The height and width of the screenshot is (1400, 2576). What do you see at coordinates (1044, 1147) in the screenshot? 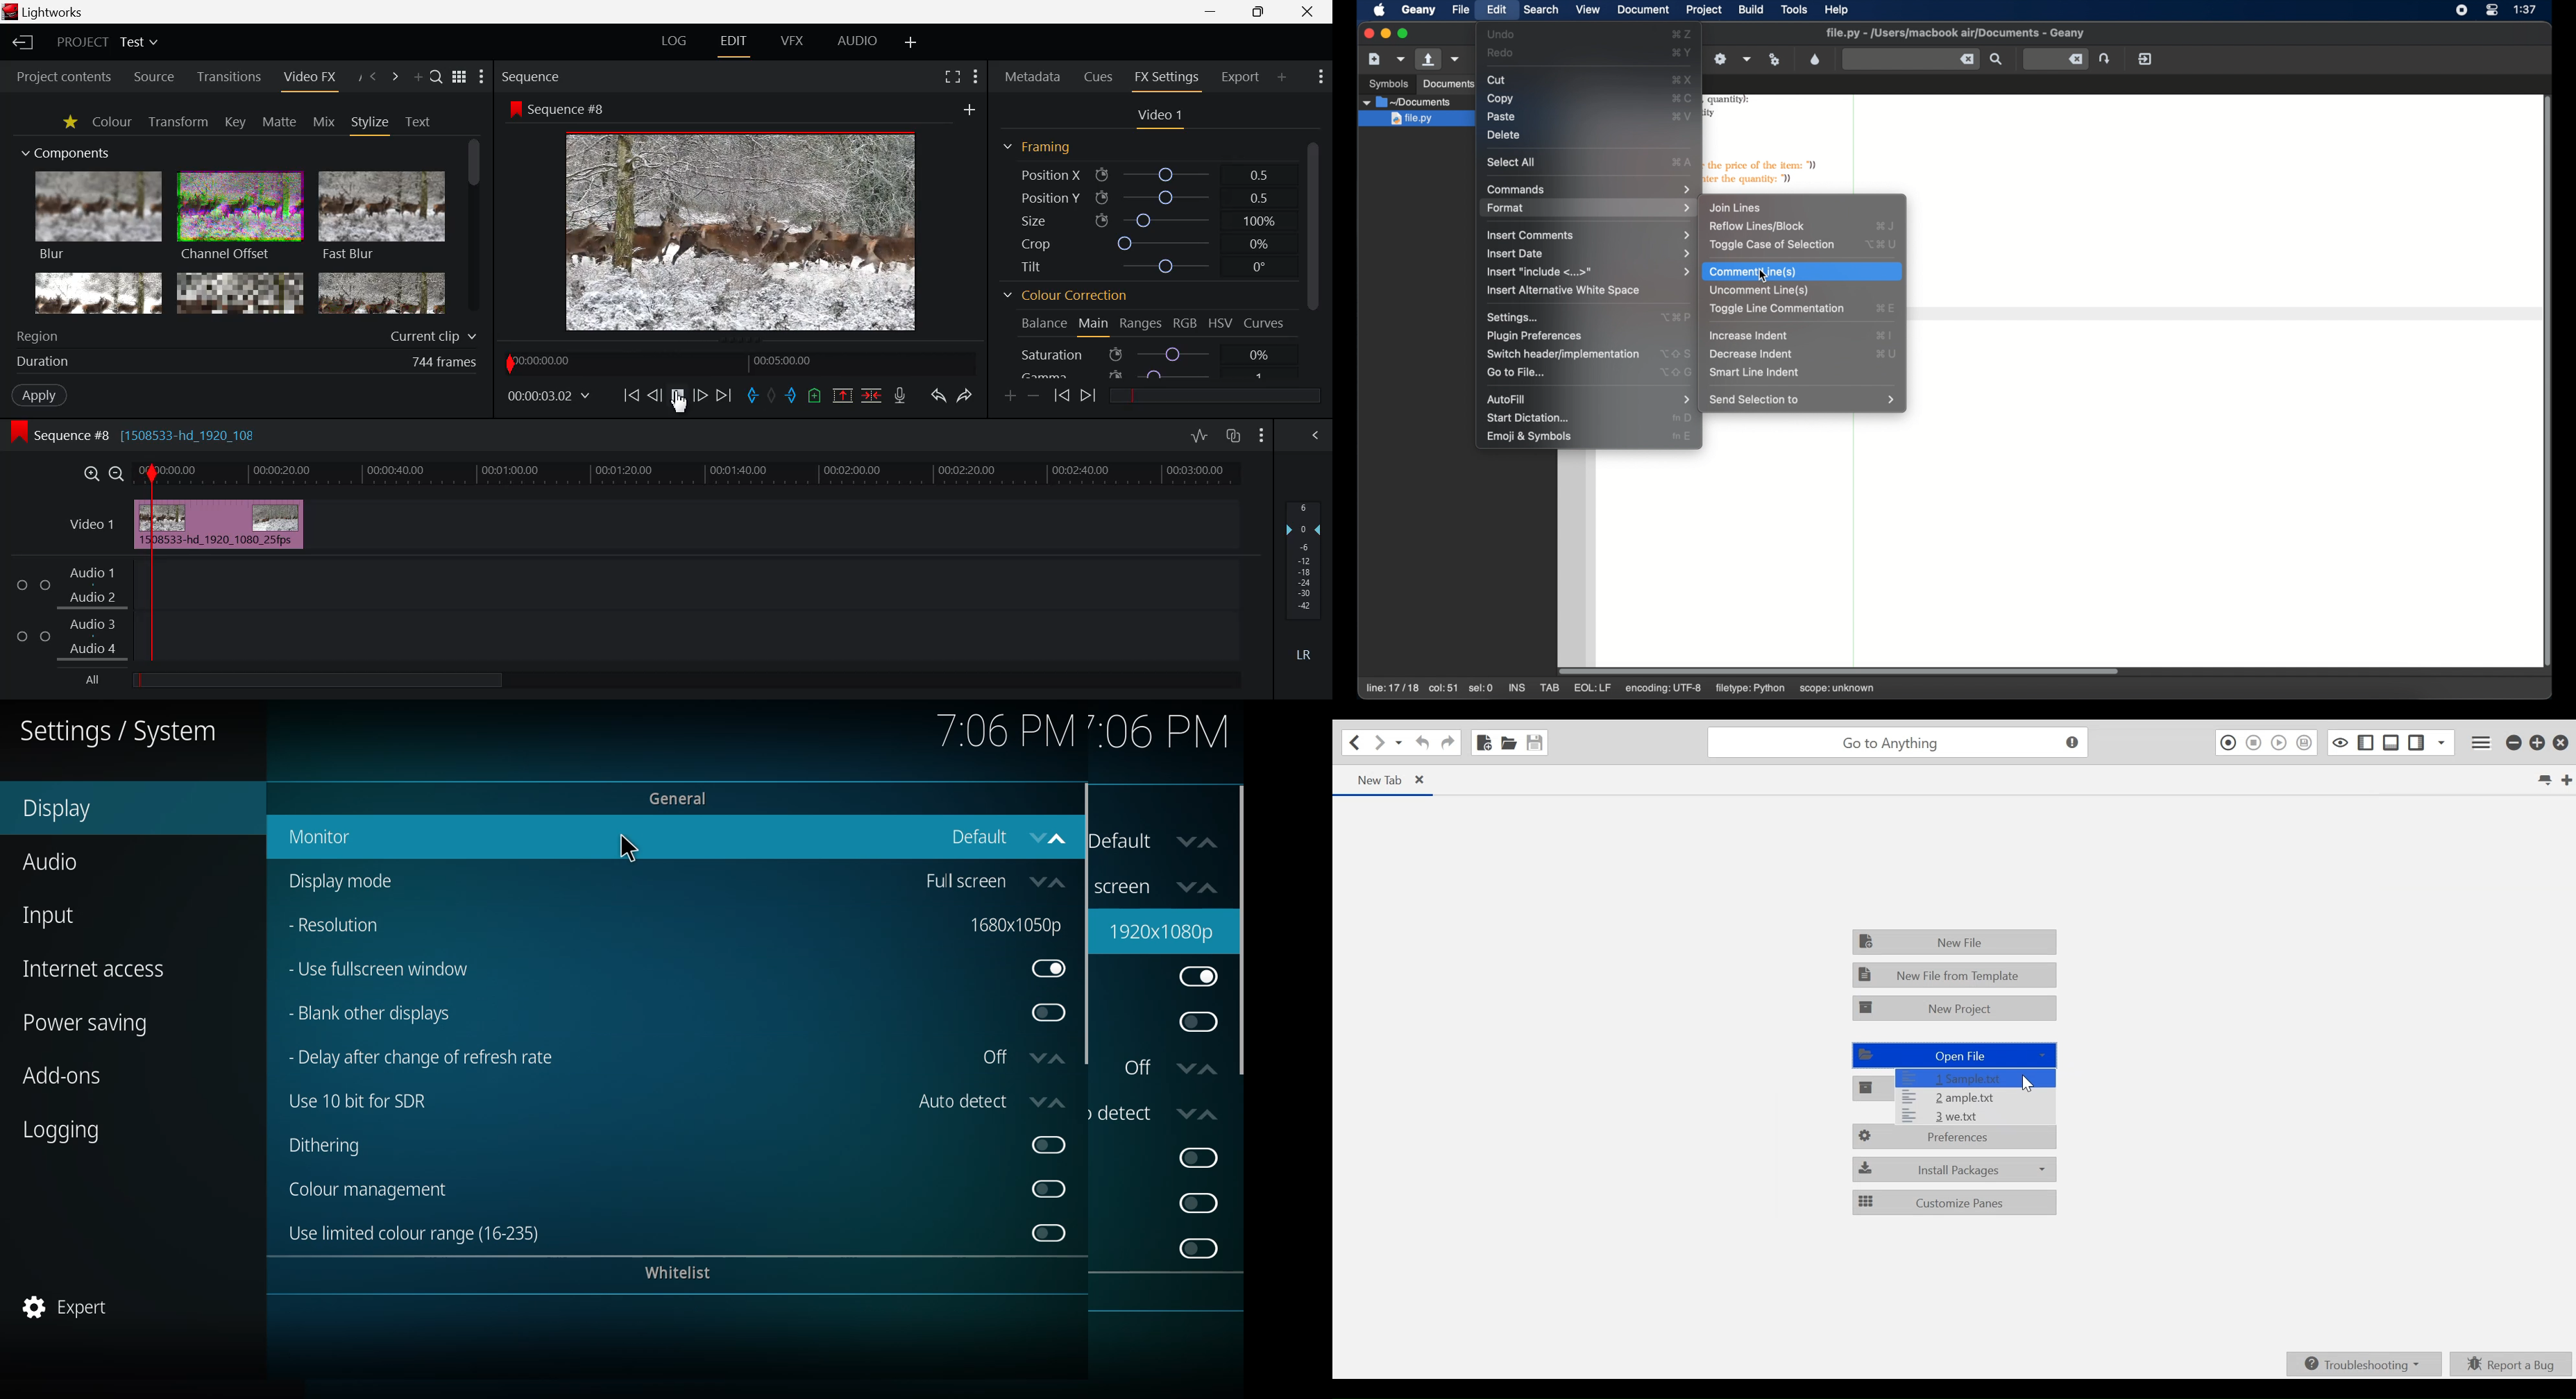
I see `disabled` at bounding box center [1044, 1147].